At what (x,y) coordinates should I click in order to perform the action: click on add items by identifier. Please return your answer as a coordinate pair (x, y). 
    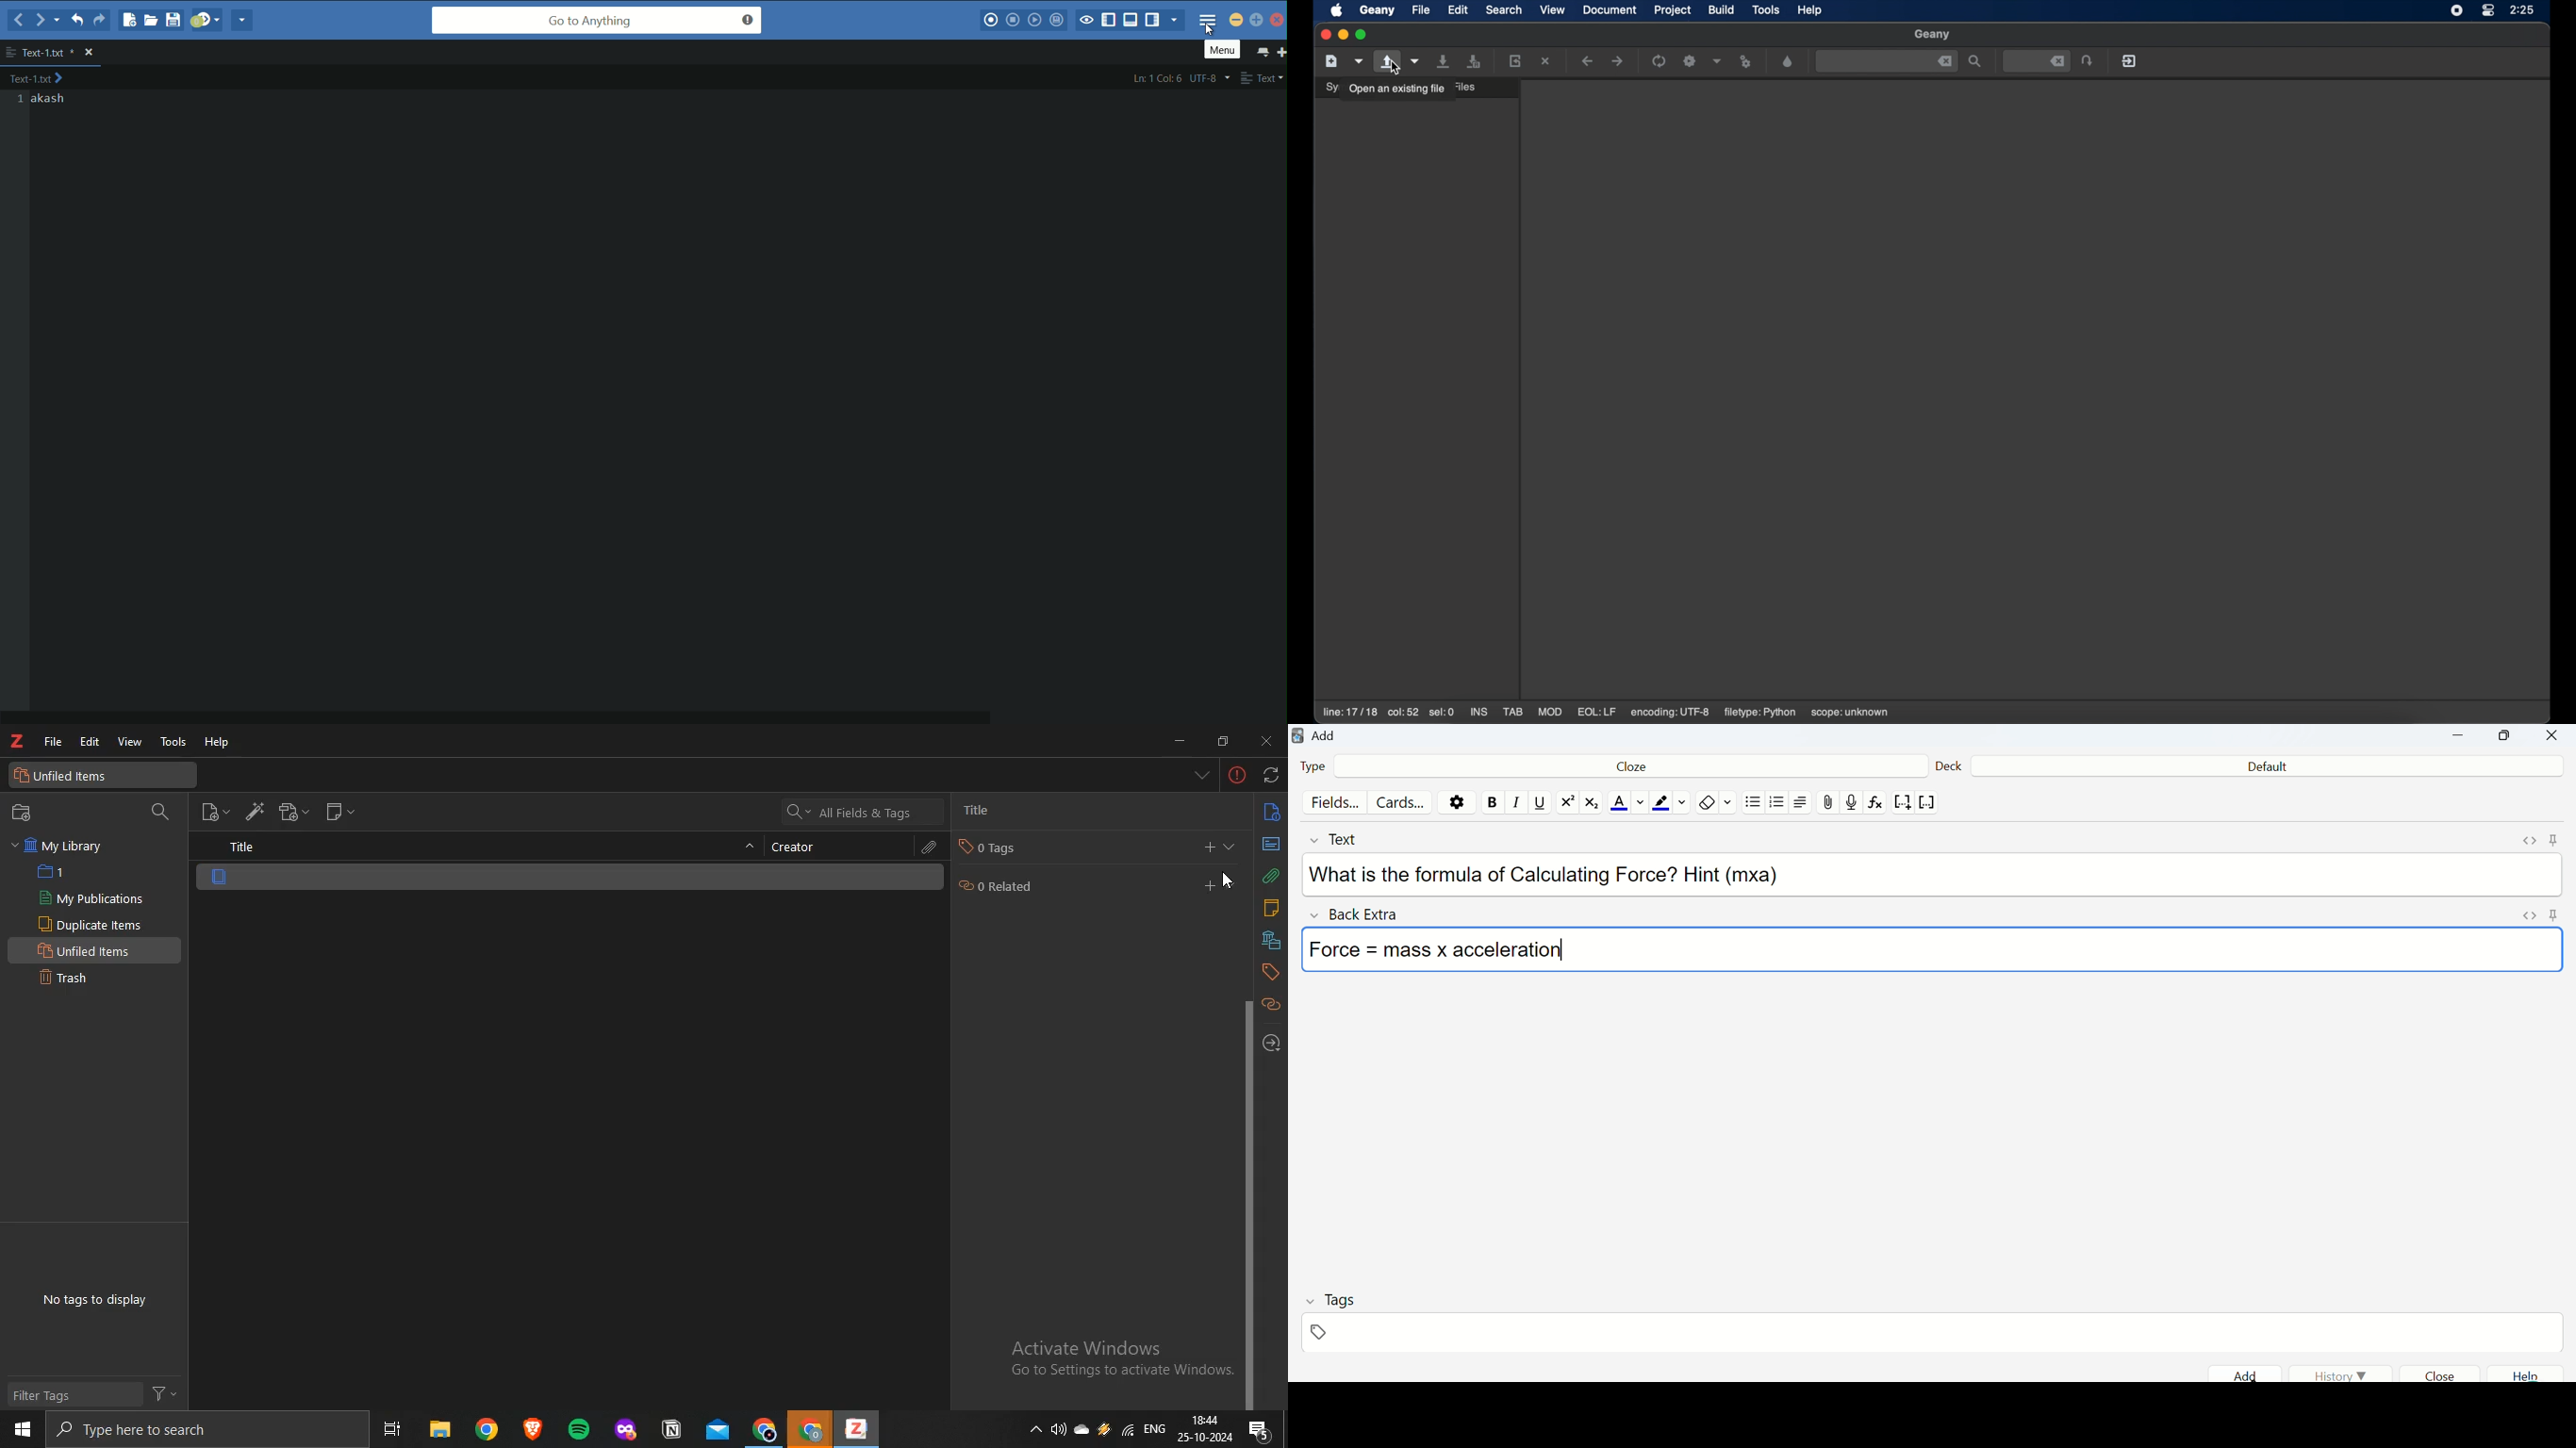
    Looking at the image, I should click on (255, 811).